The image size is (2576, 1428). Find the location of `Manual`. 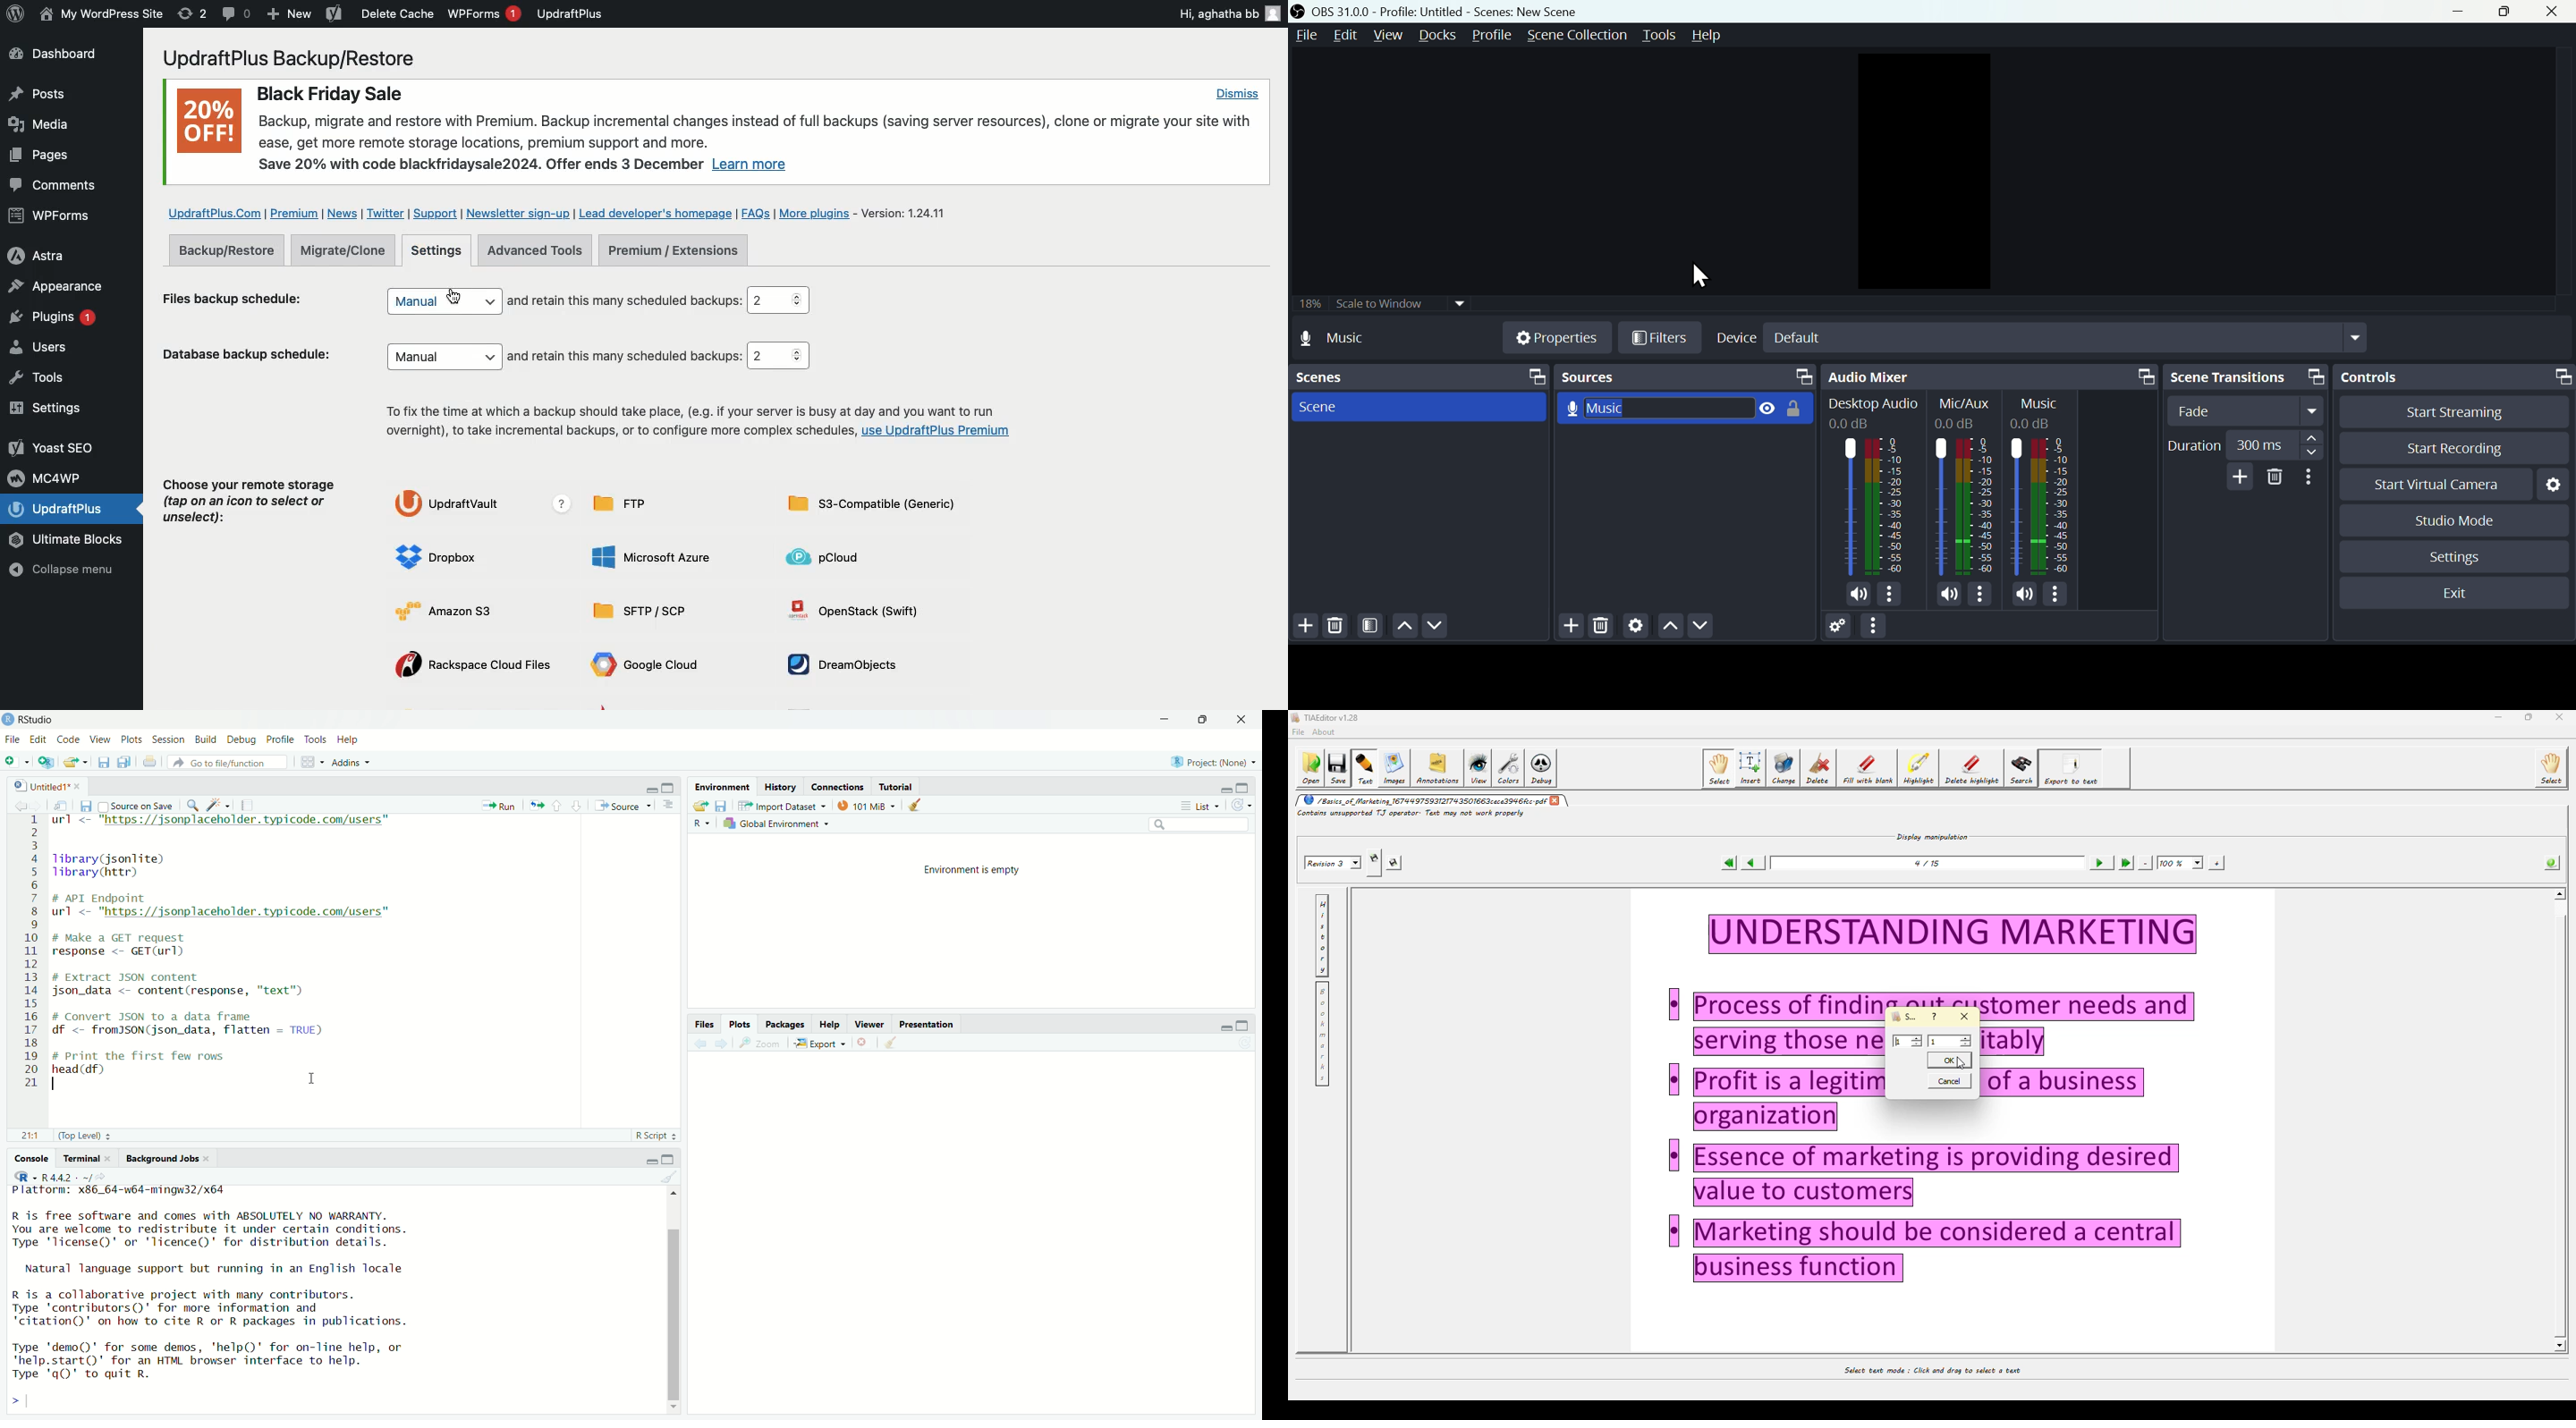

Manual is located at coordinates (445, 357).